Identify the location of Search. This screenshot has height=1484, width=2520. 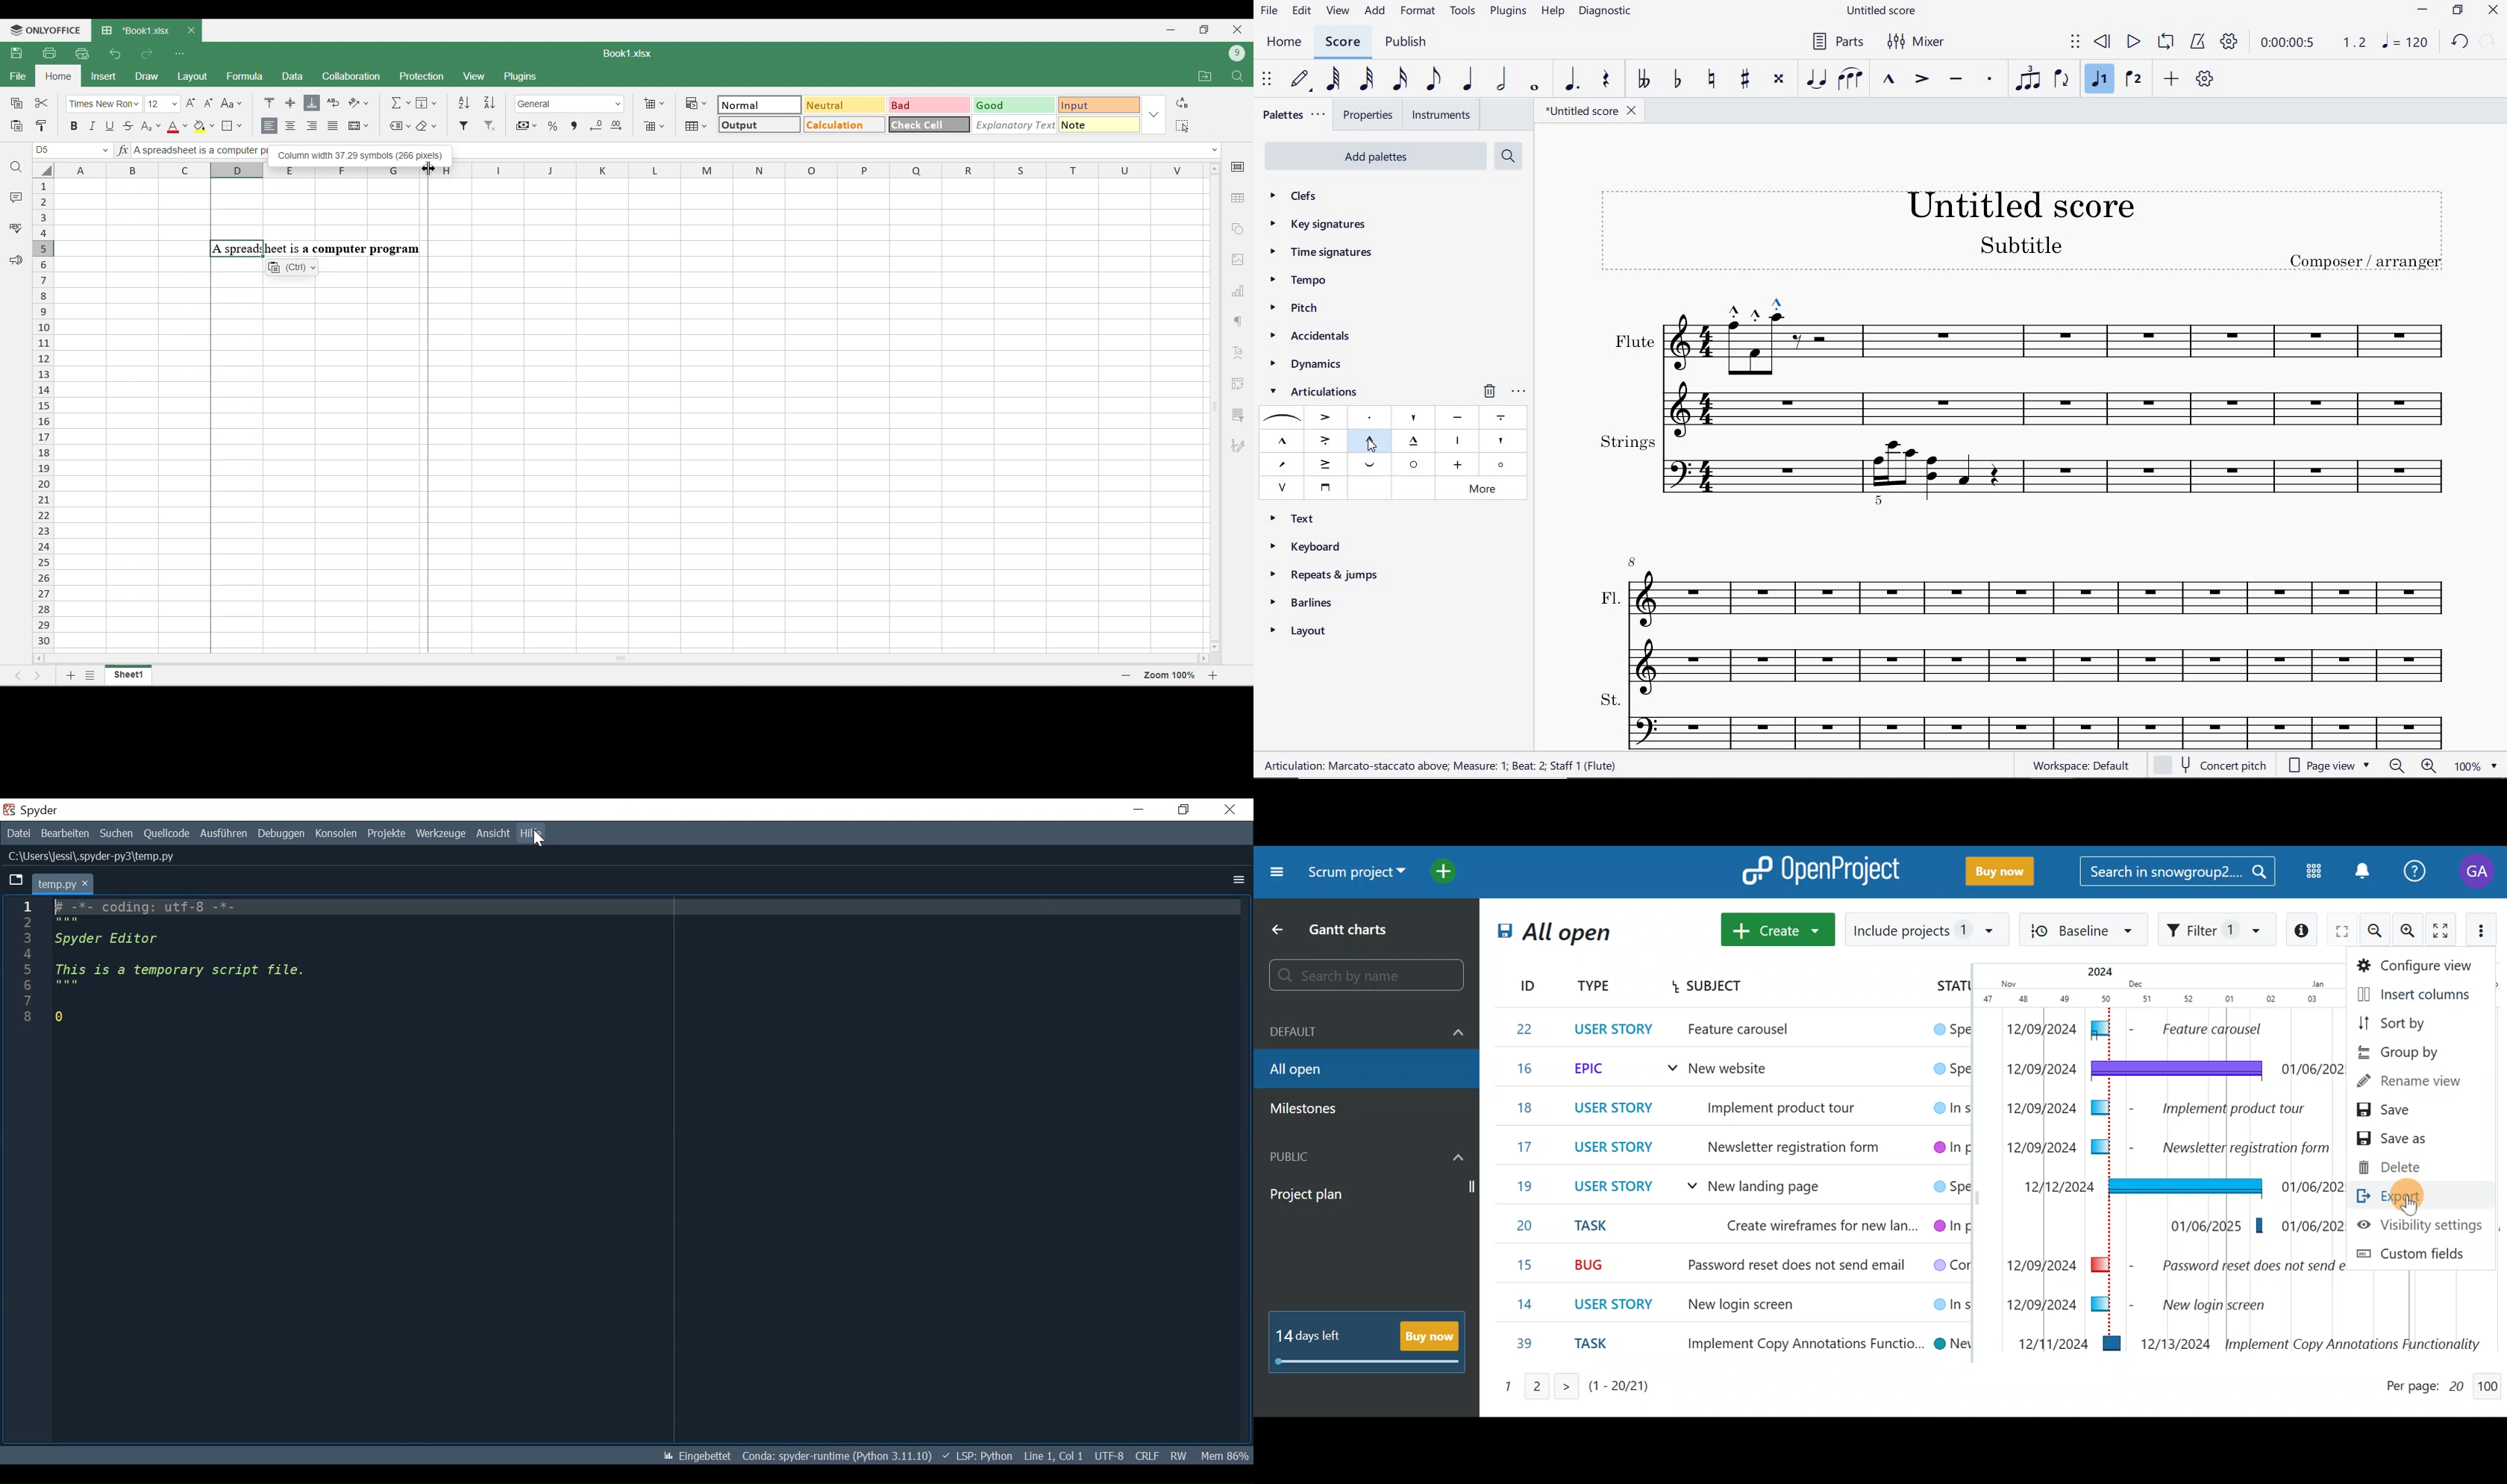
(17, 167).